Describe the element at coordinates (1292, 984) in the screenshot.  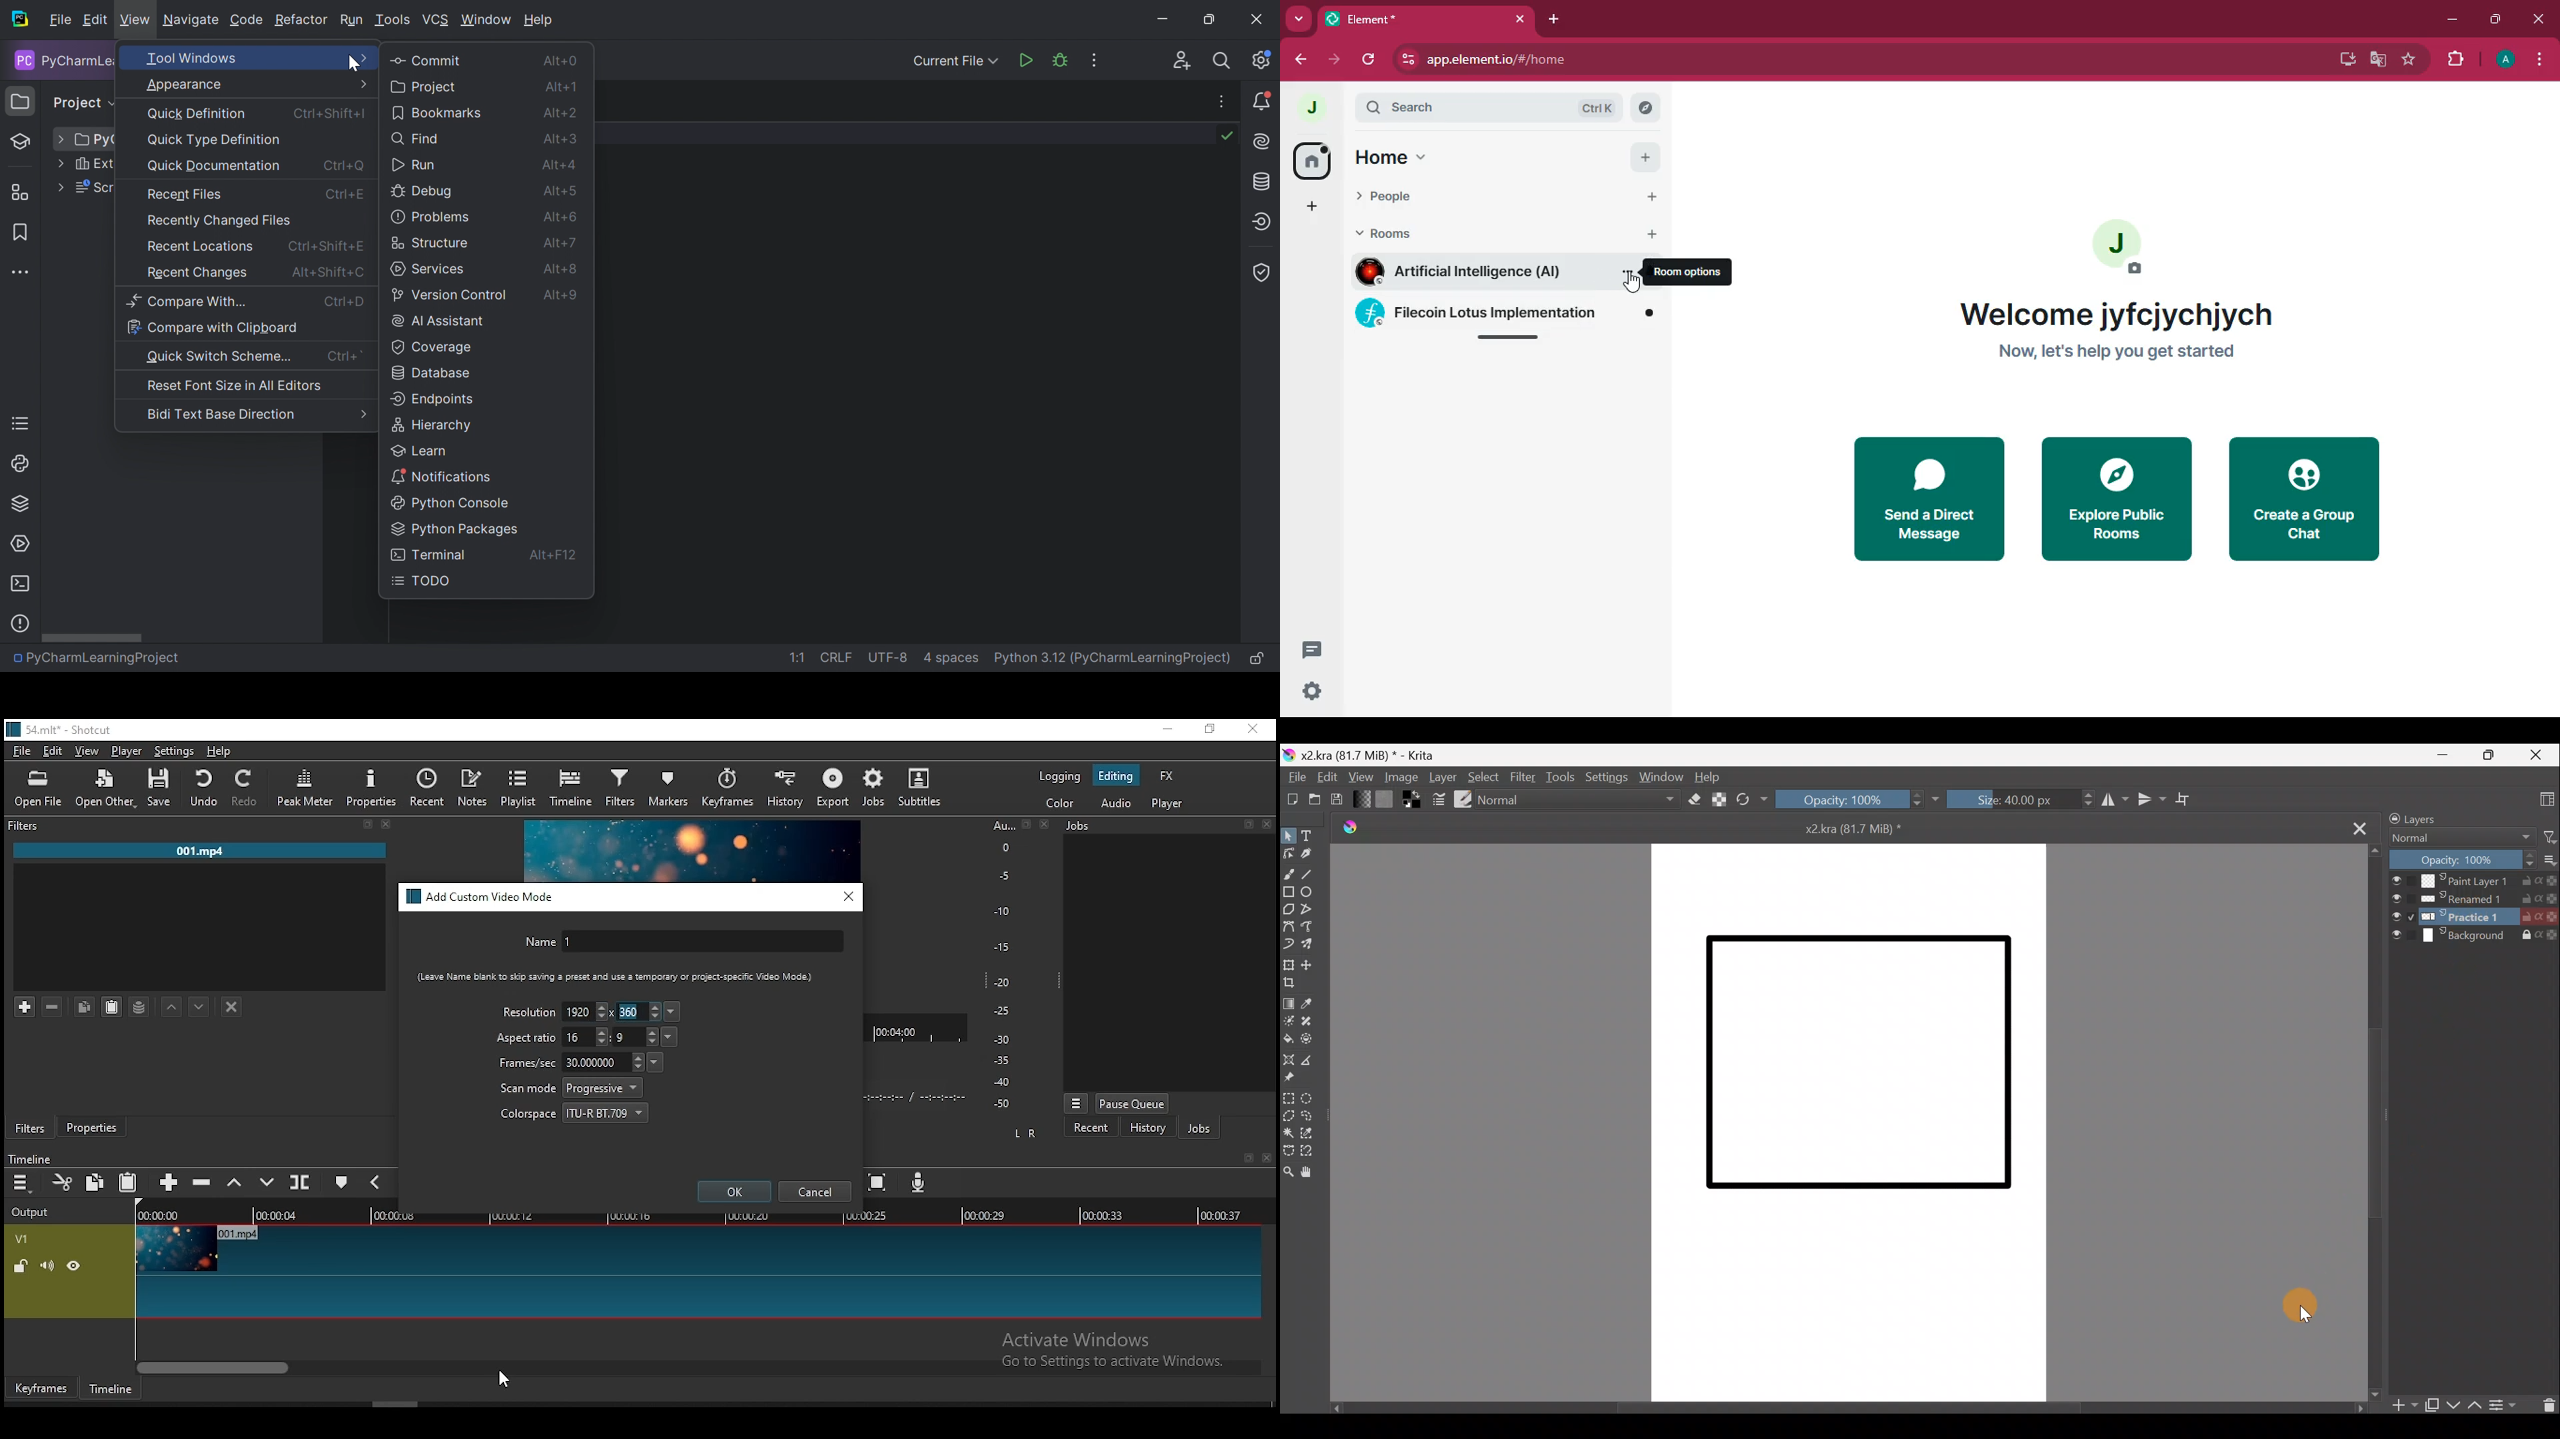
I see `Crop image to an area` at that location.